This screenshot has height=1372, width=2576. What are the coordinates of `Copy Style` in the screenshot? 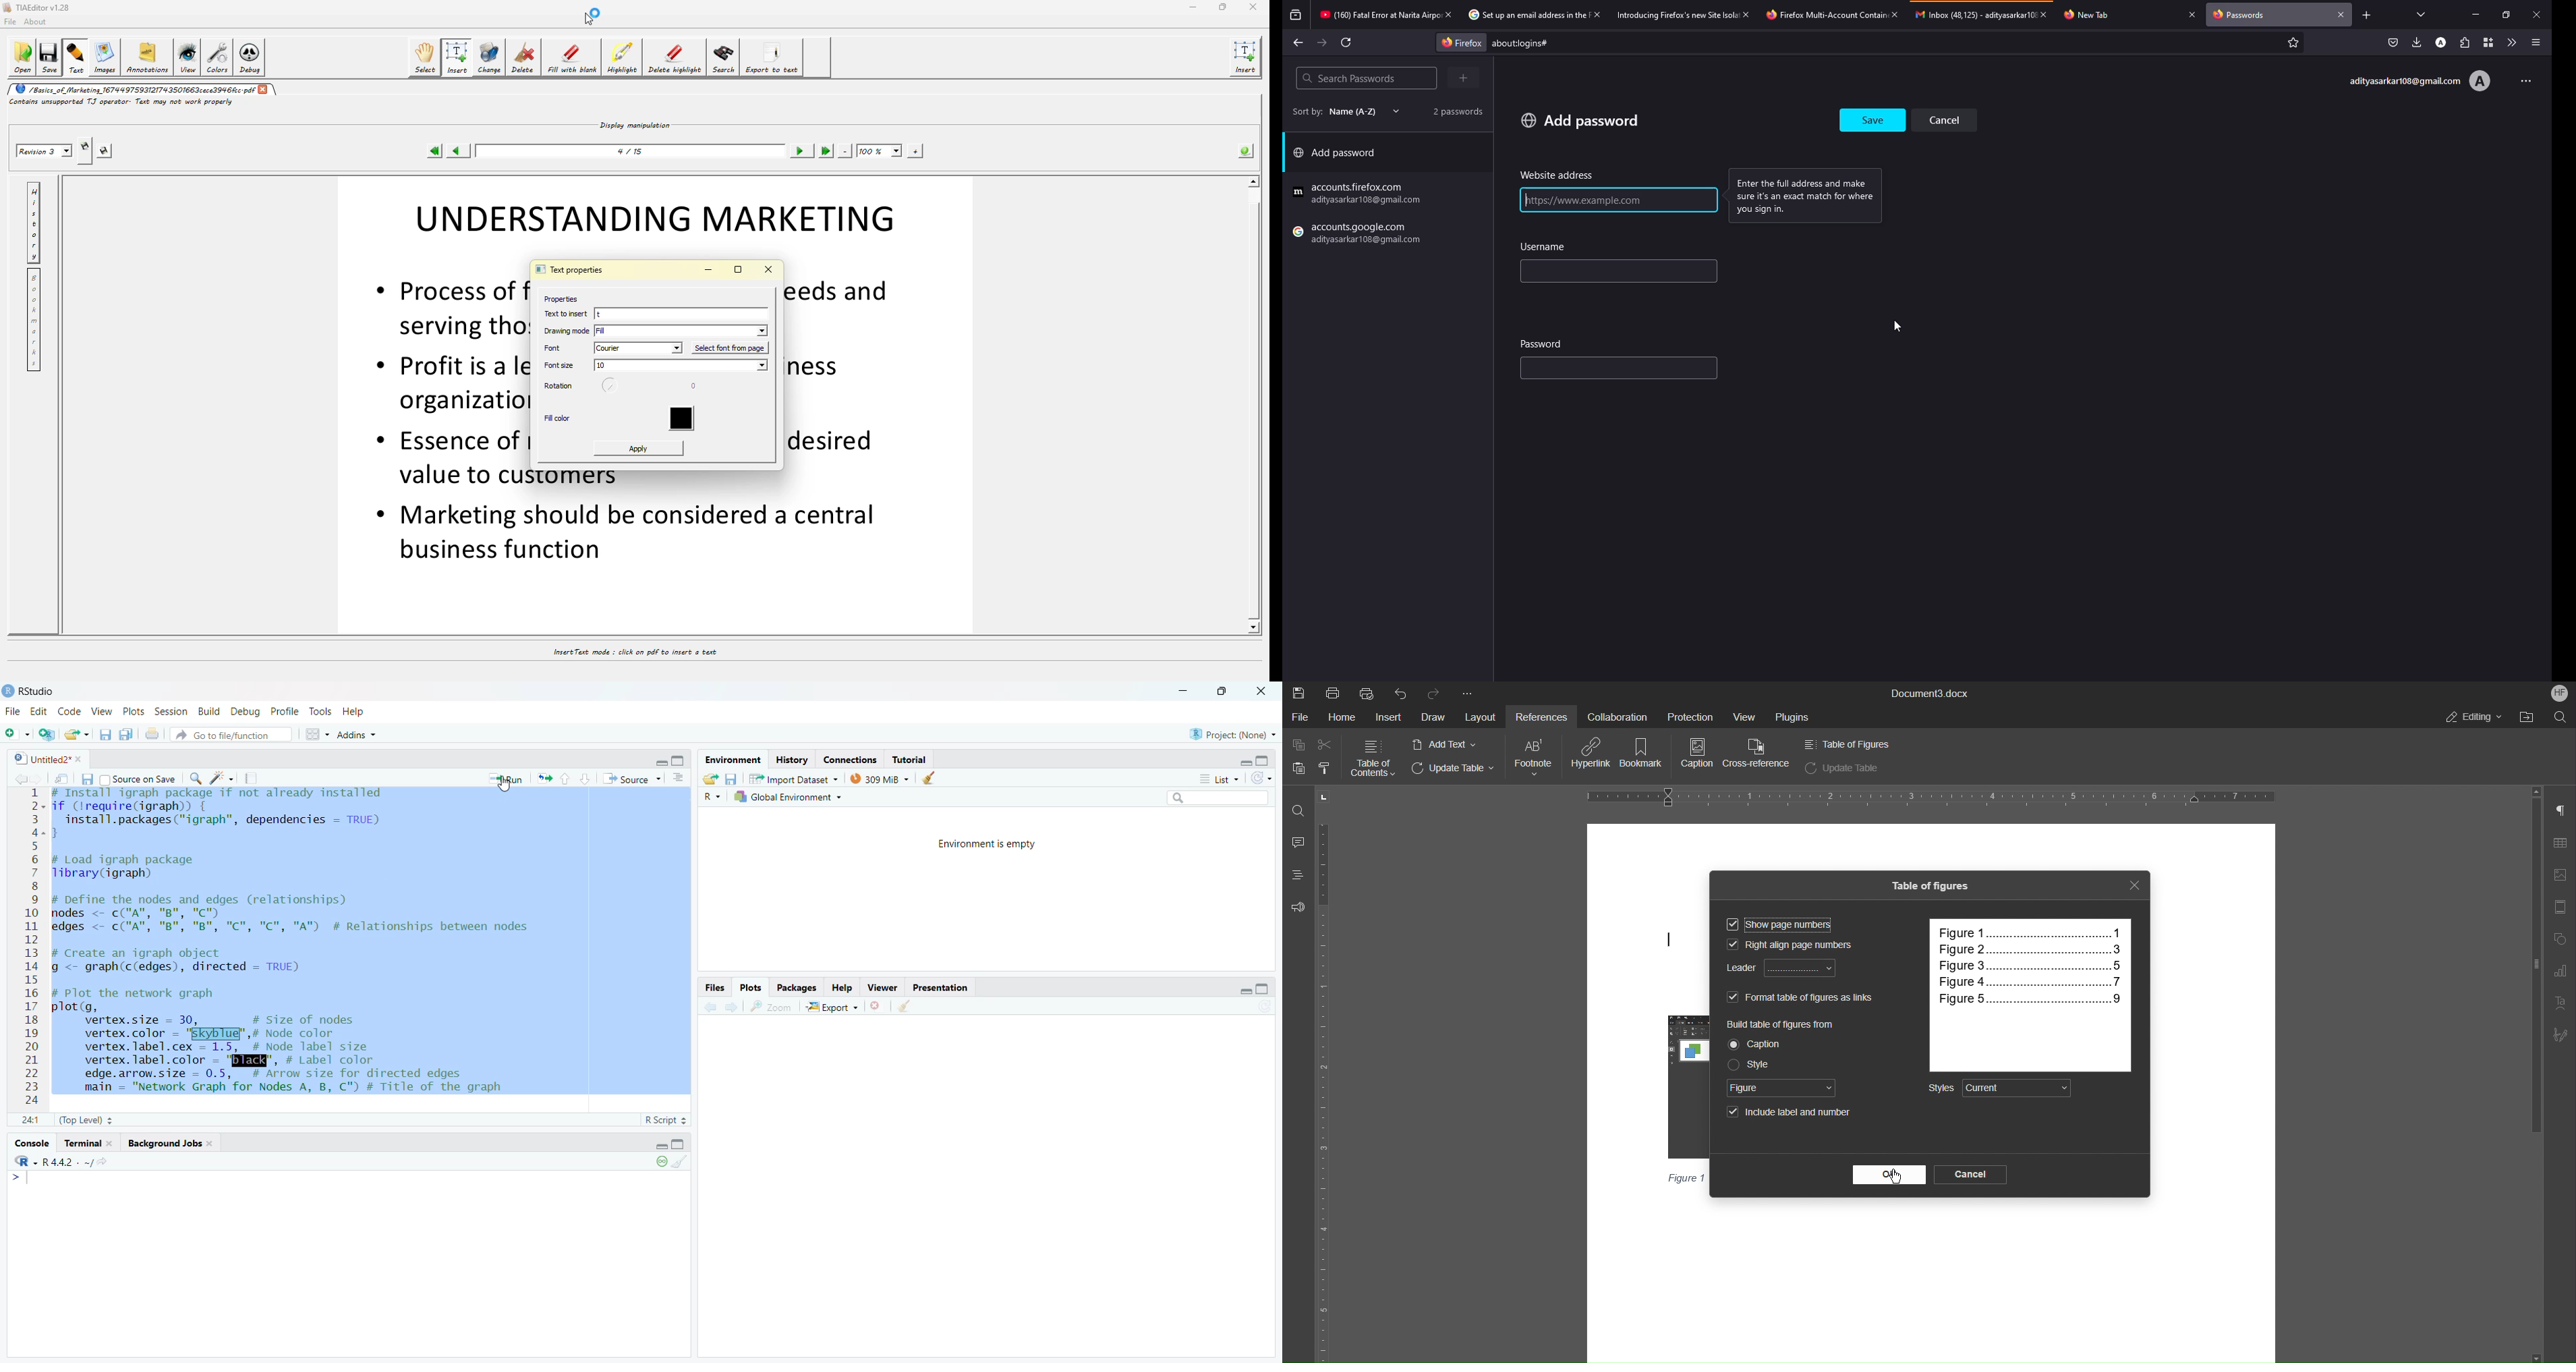 It's located at (1325, 768).